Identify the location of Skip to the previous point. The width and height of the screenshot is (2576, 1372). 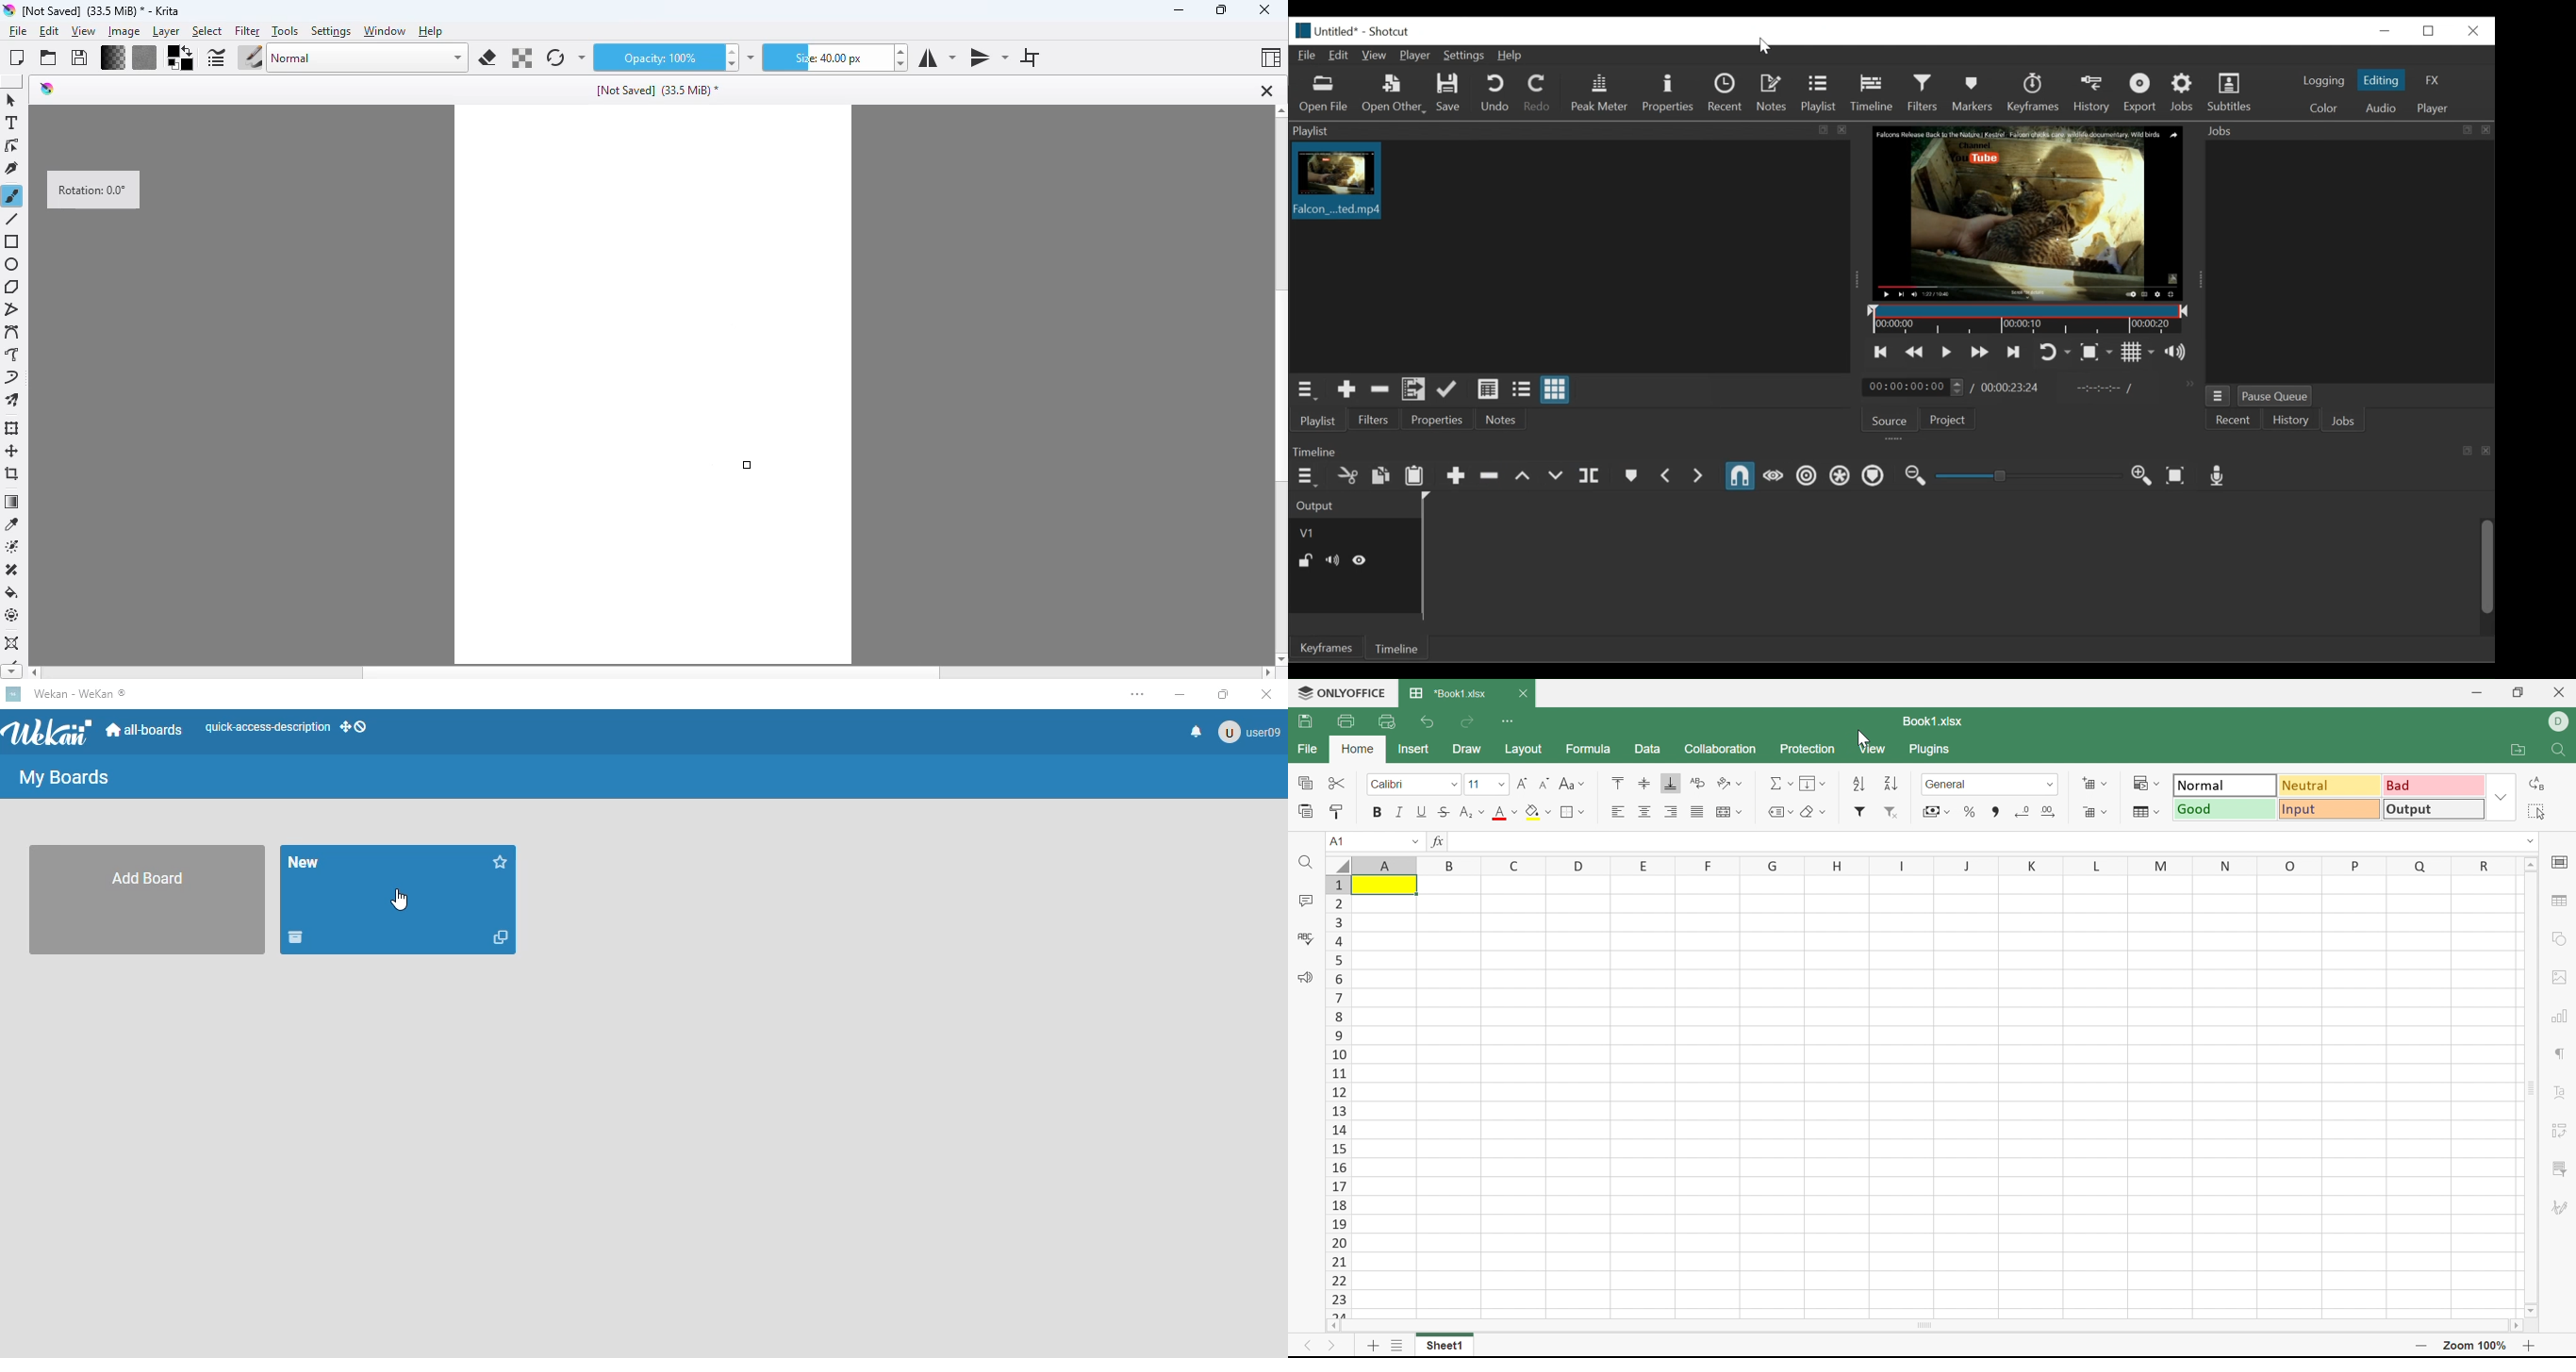
(1881, 351).